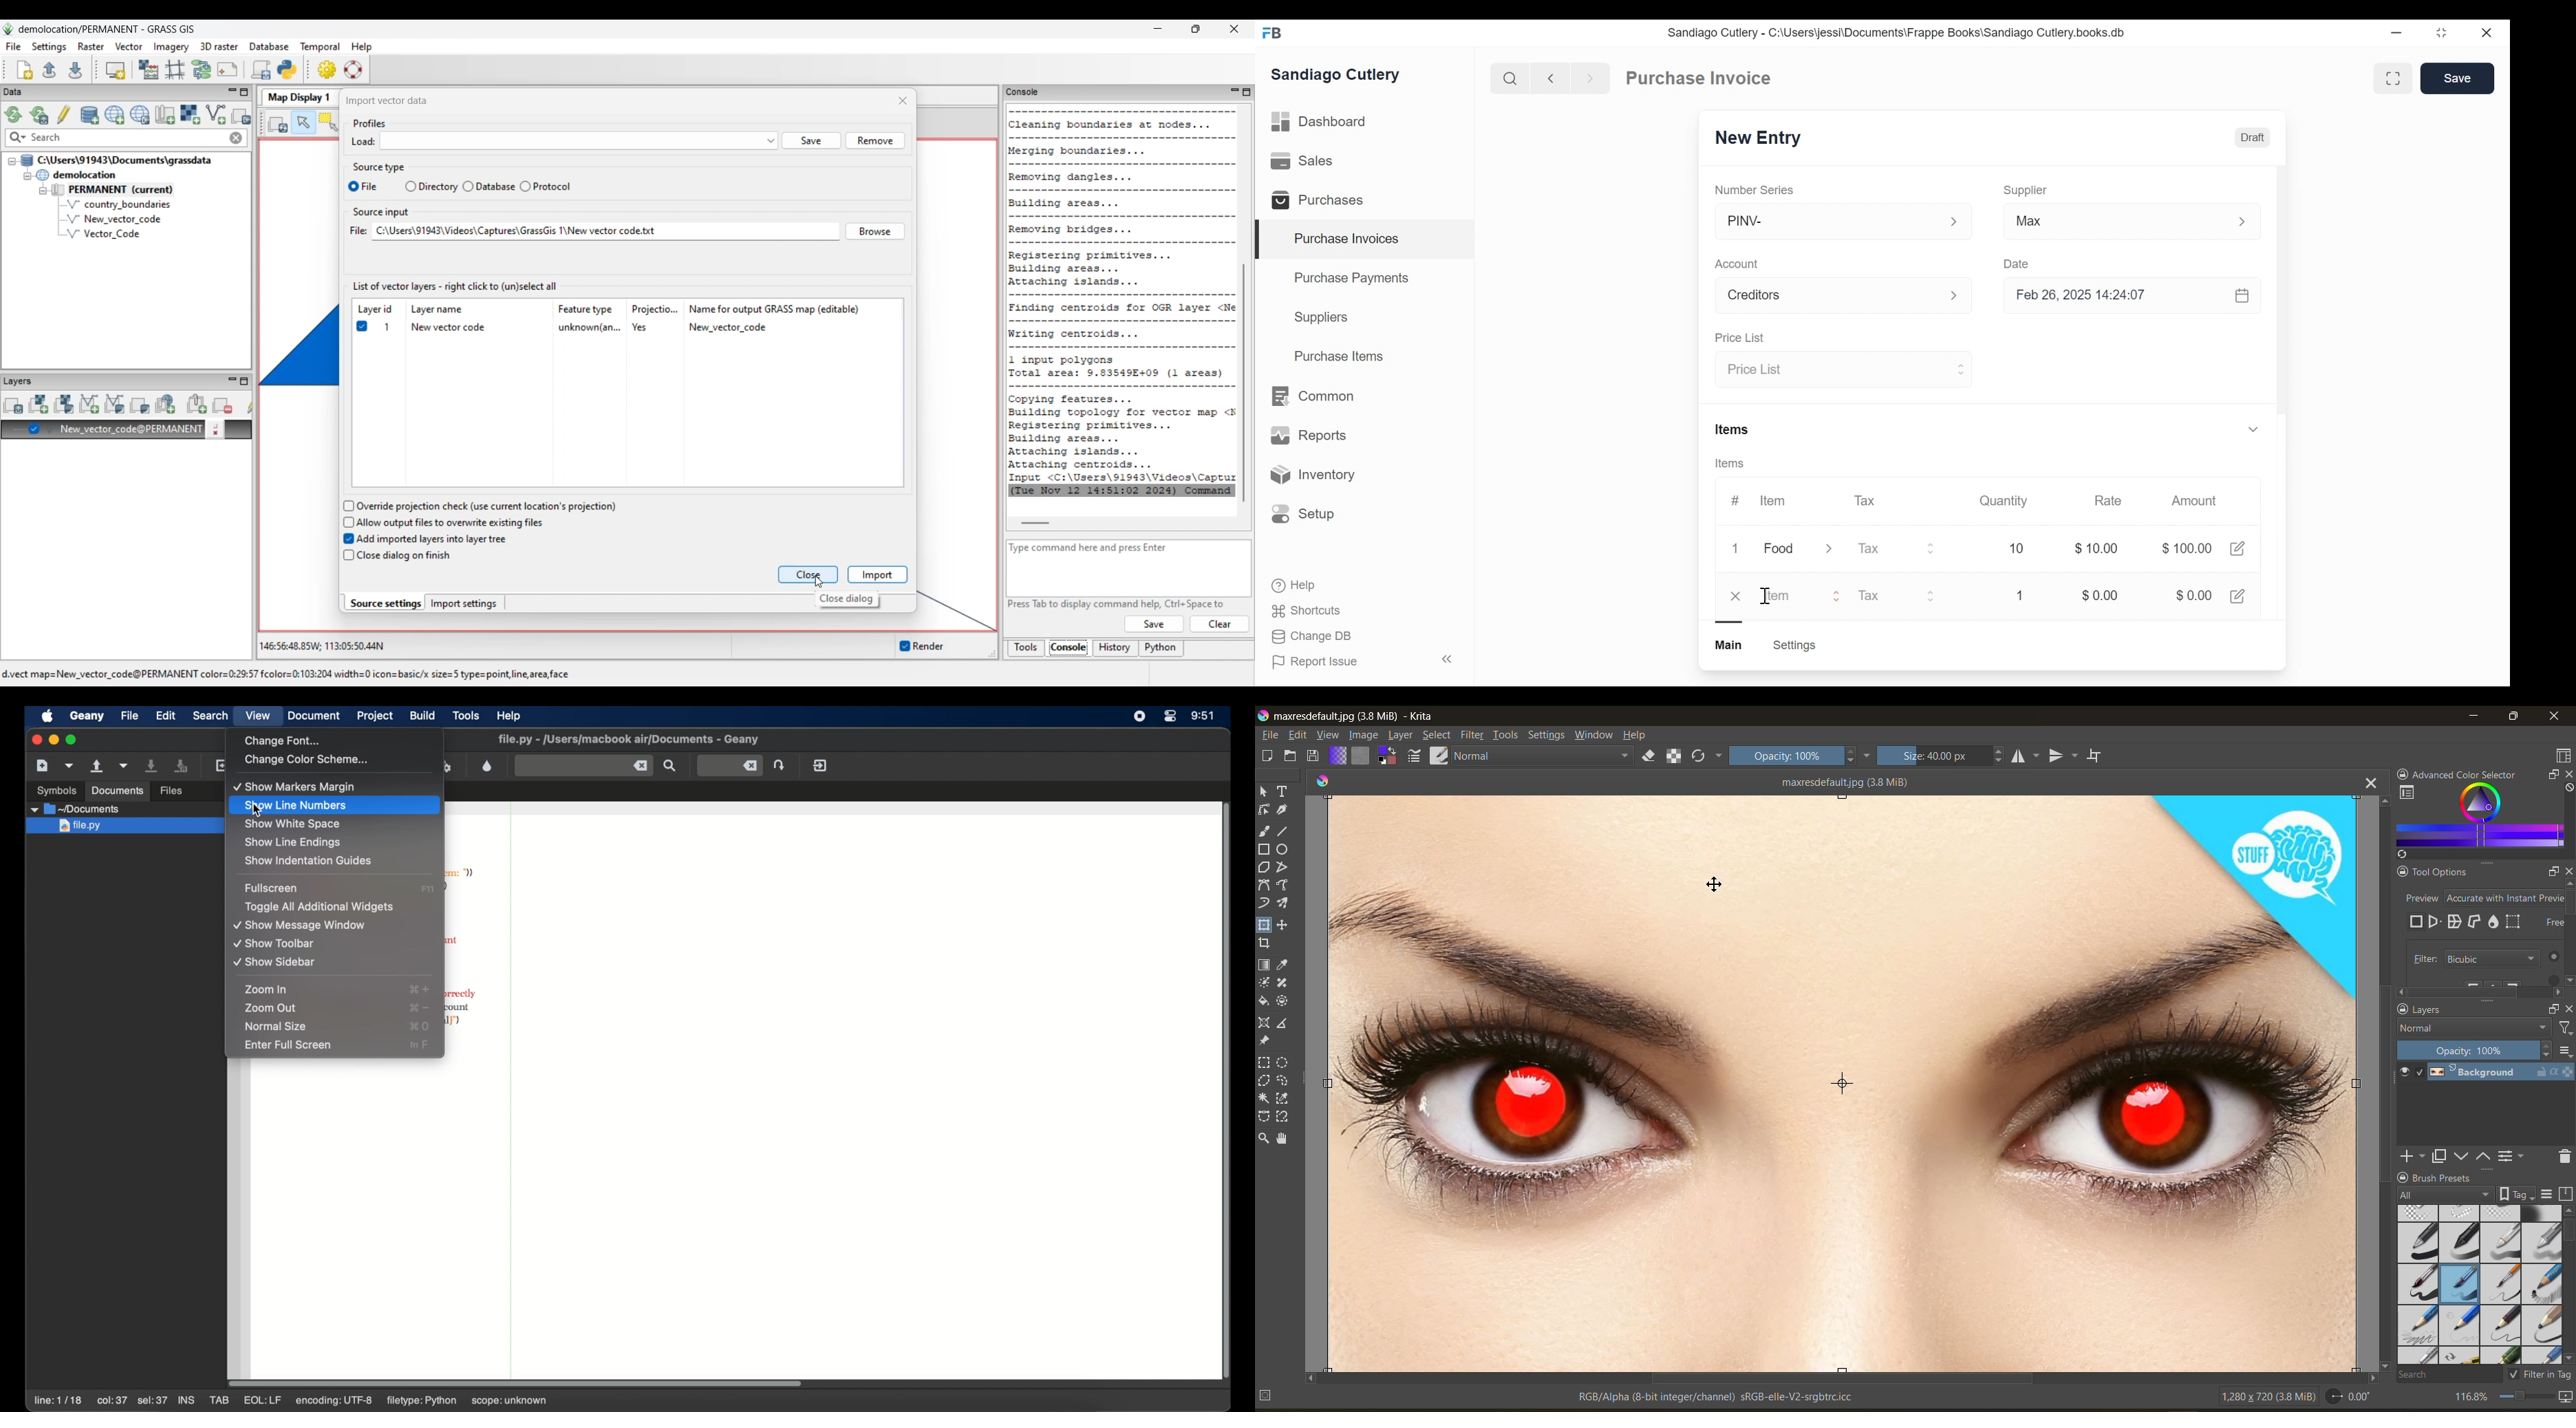 The height and width of the screenshot is (1428, 2576). I want to click on Inventory, so click(1311, 475).